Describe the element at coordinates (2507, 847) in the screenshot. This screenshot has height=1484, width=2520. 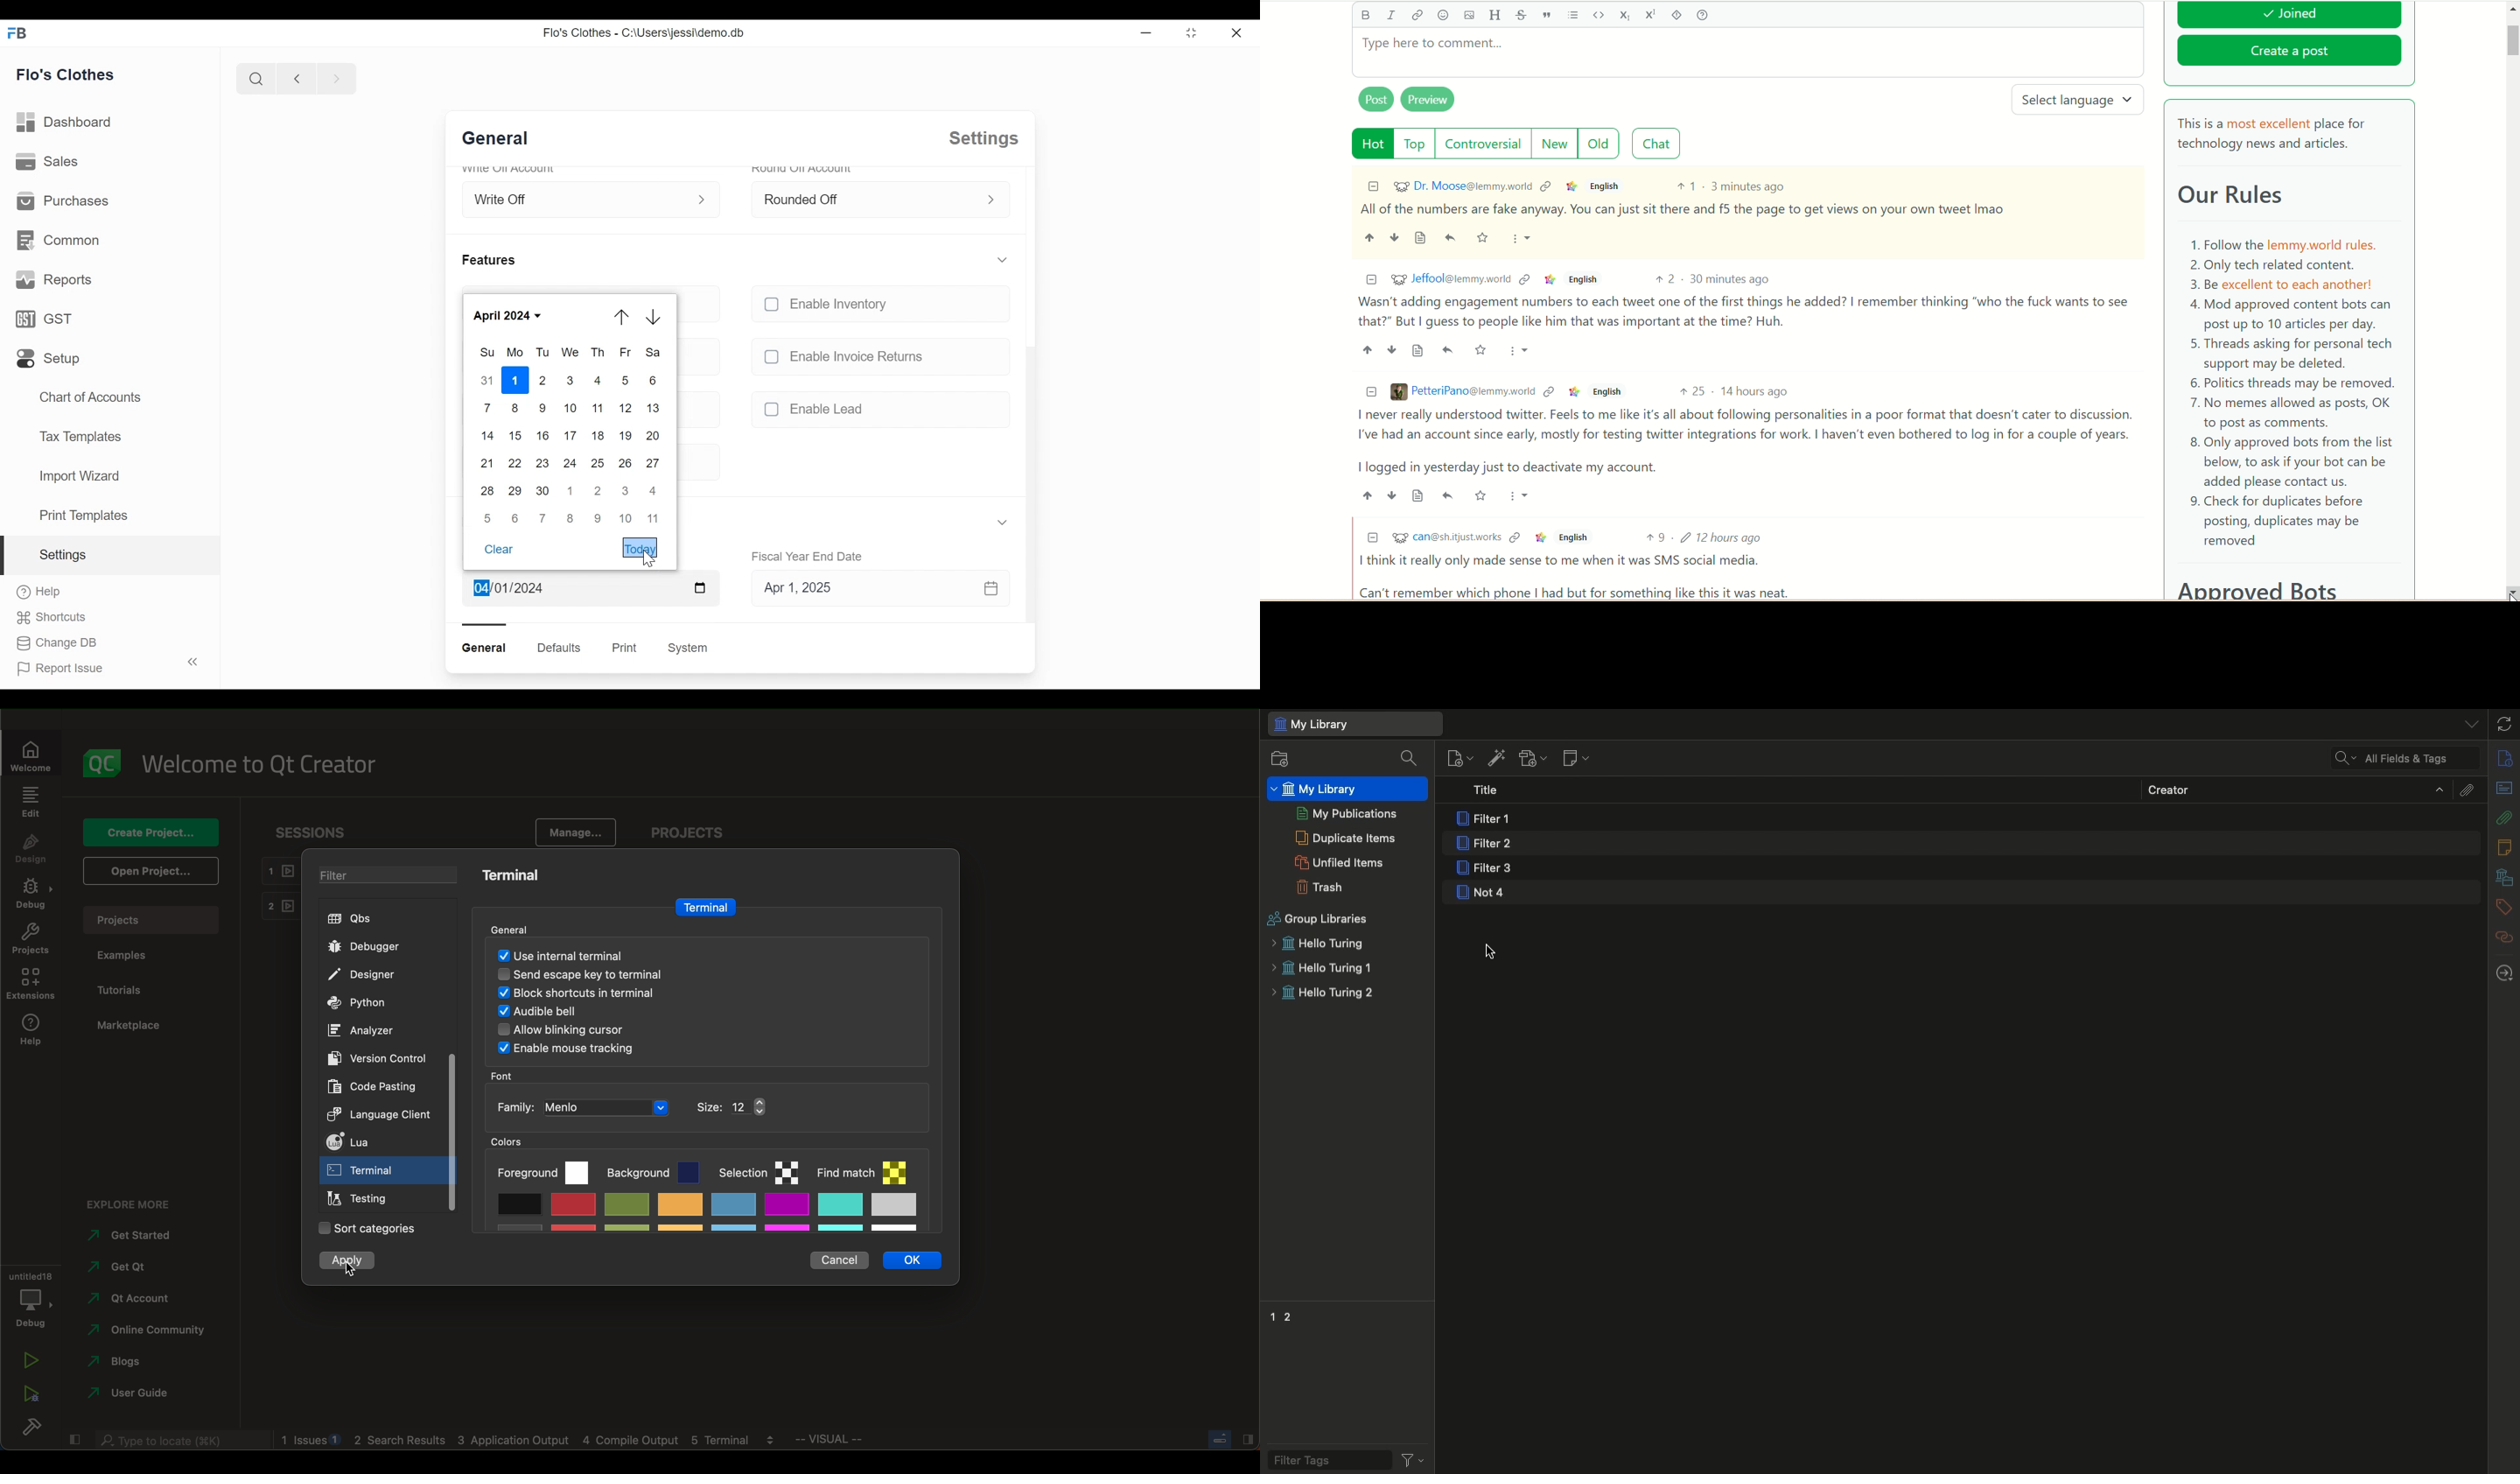
I see `Notes` at that location.